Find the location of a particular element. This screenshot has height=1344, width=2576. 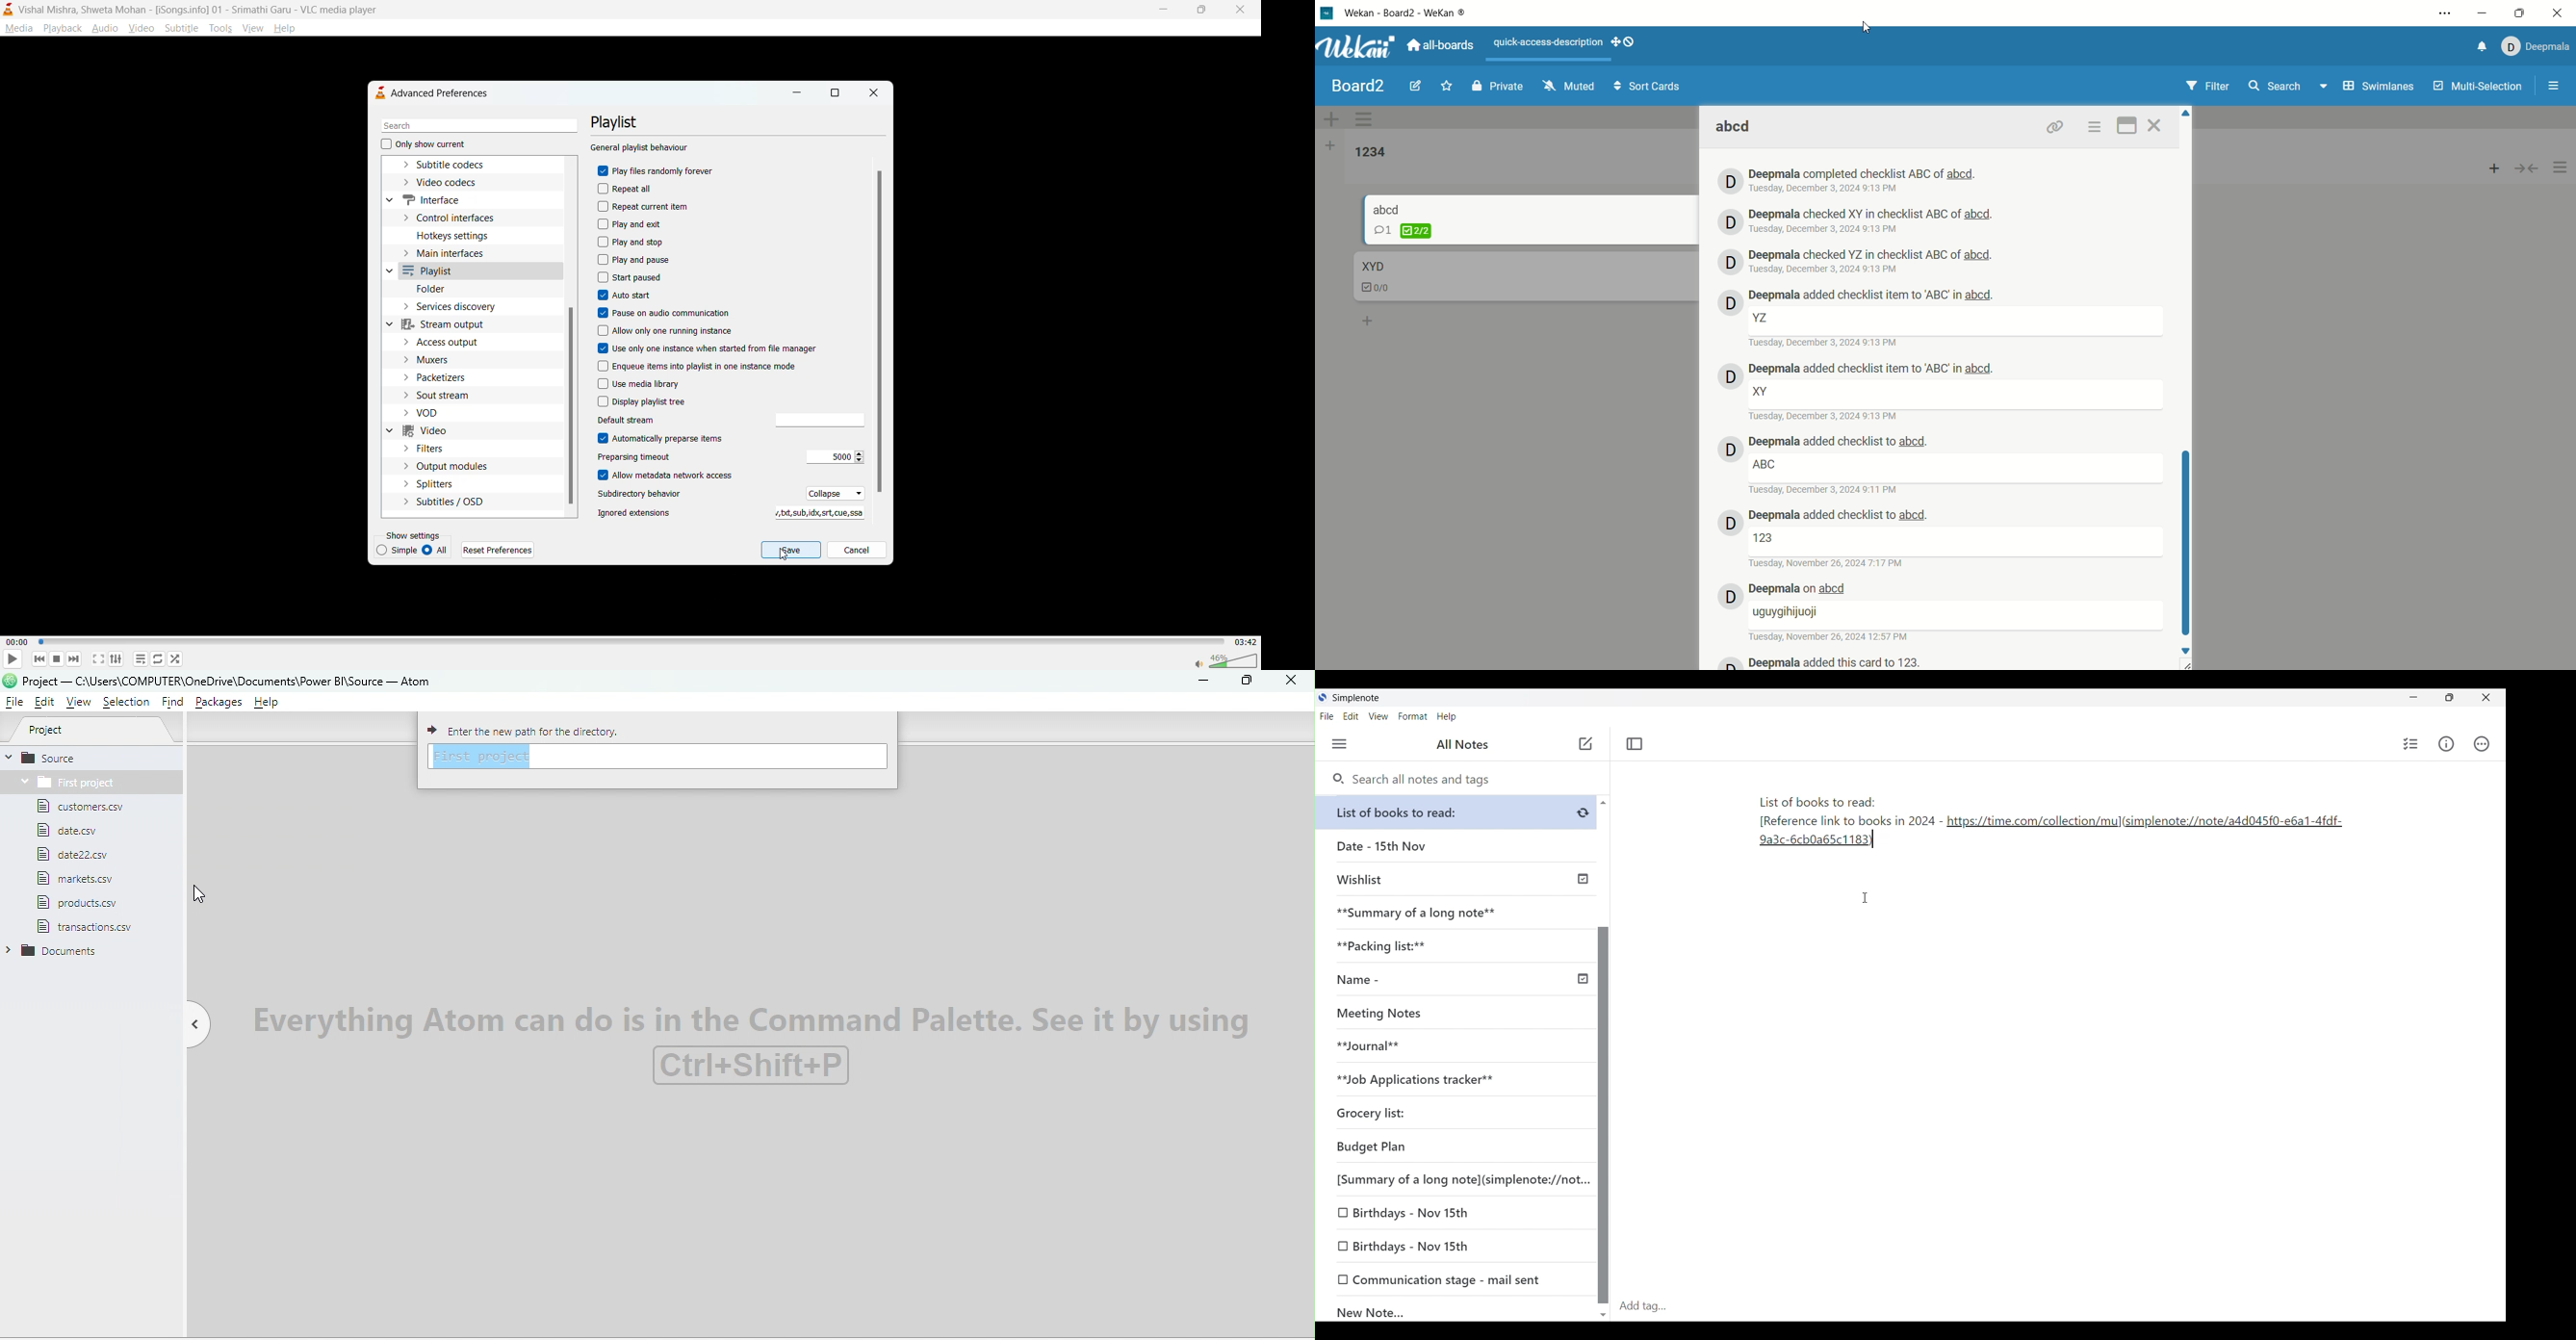

Help  is located at coordinates (1447, 717).